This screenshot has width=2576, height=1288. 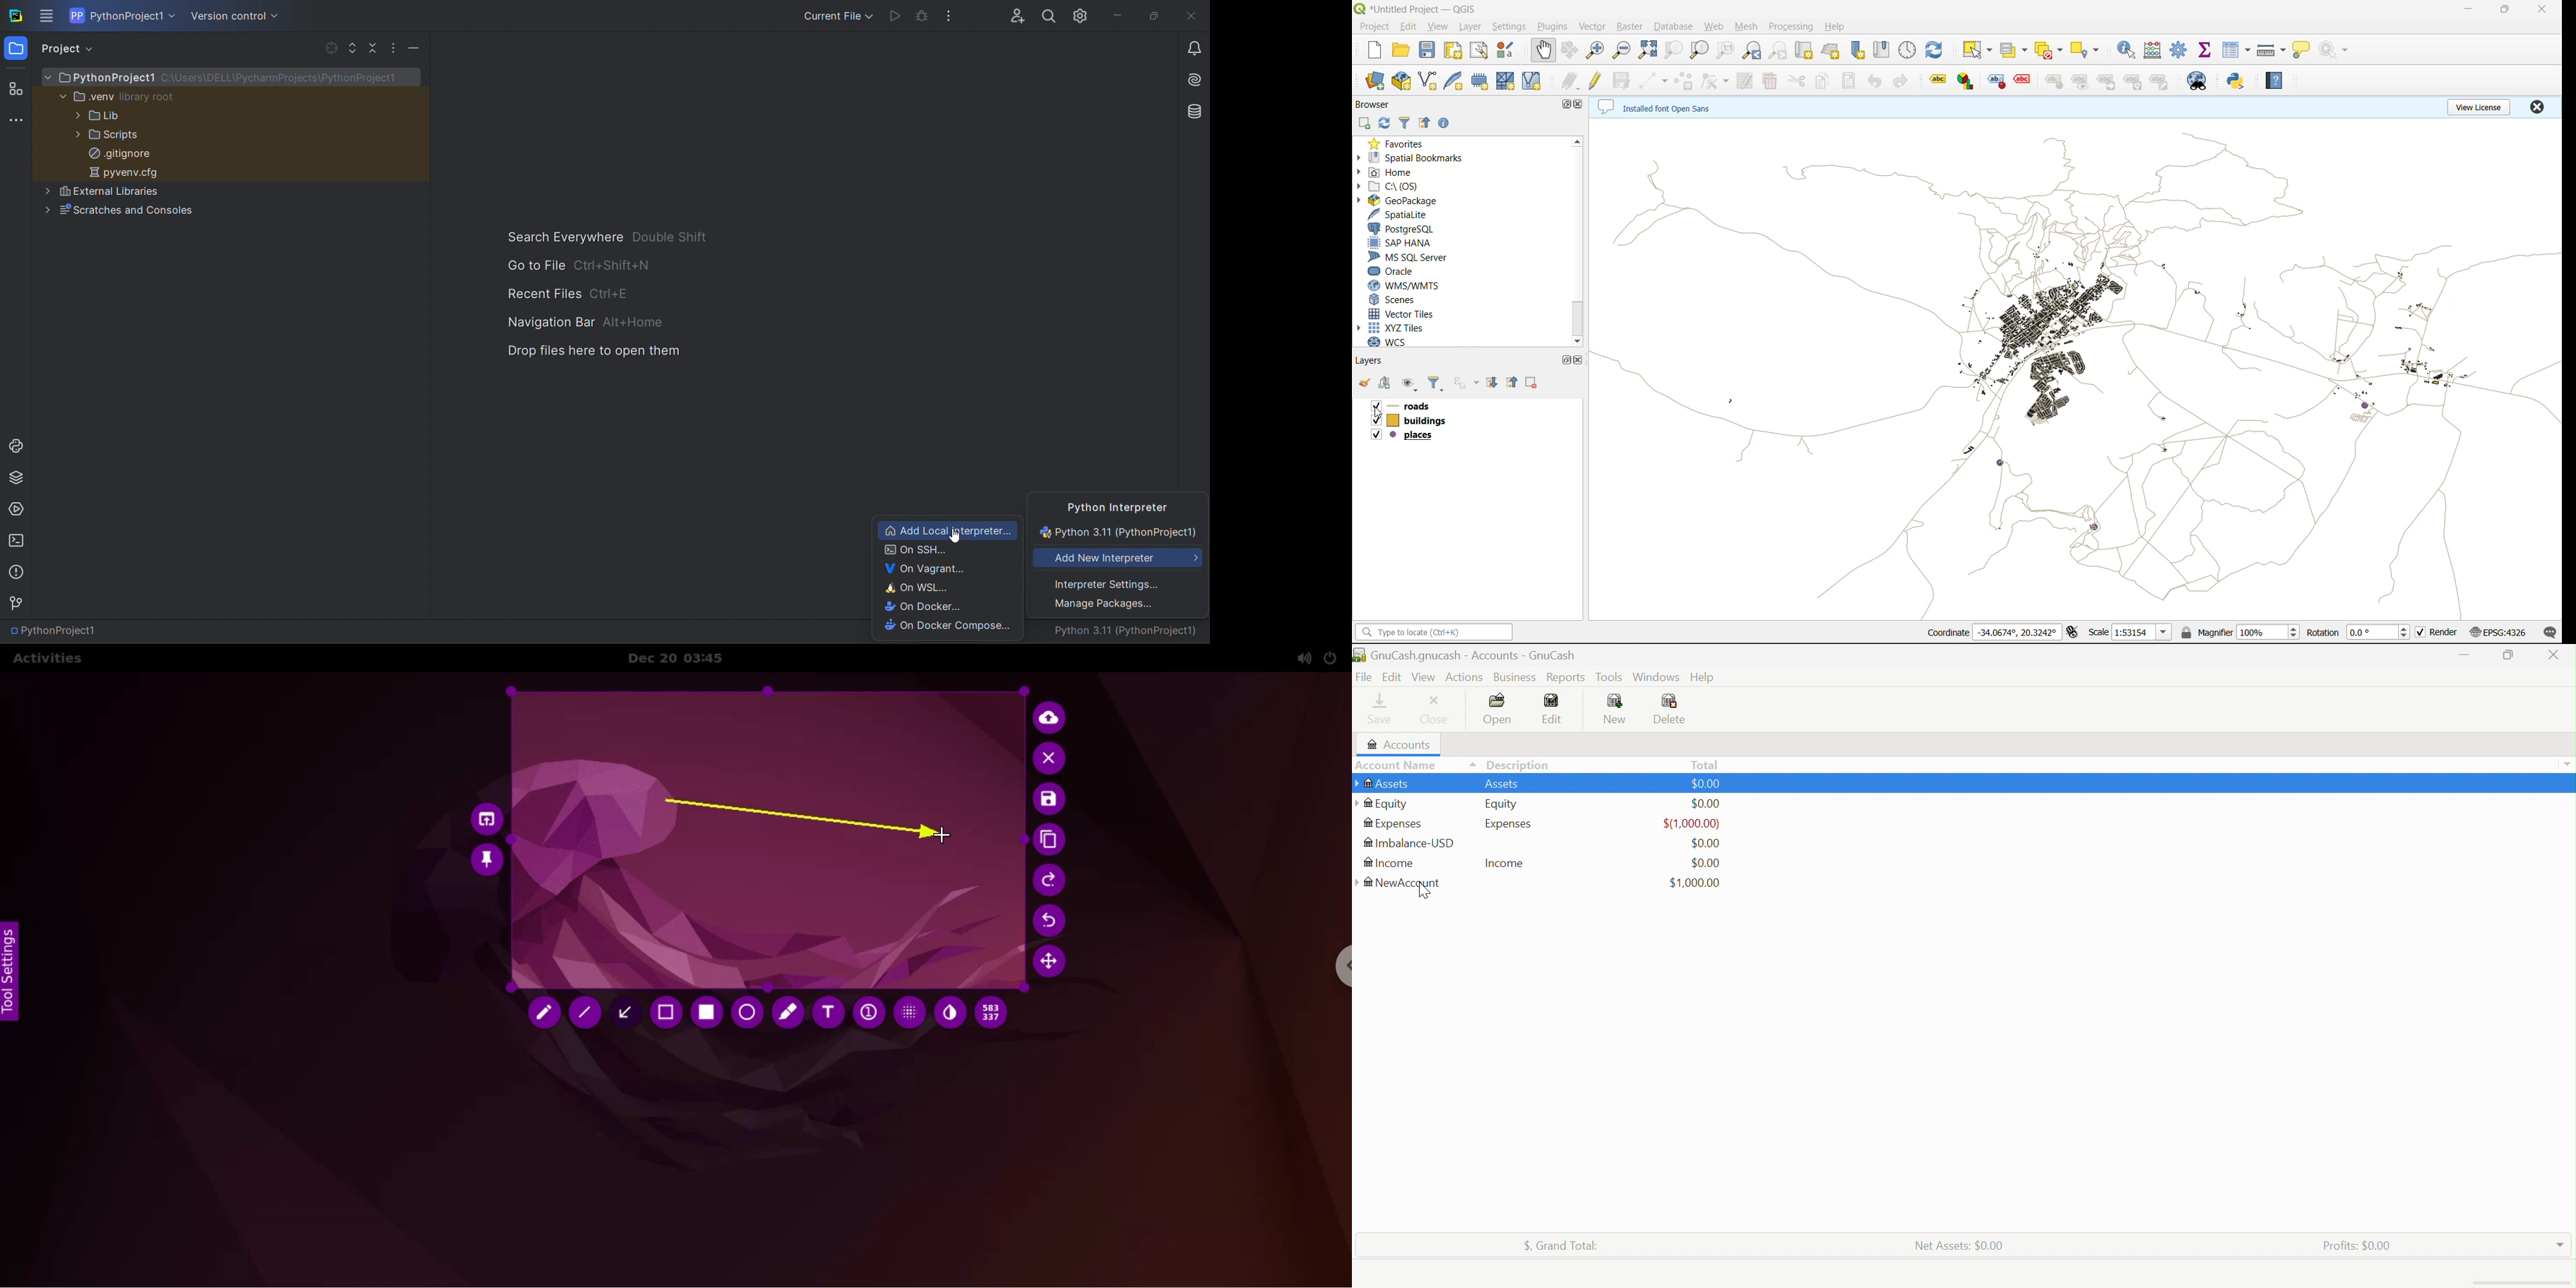 I want to click on settings, so click(x=1082, y=13).